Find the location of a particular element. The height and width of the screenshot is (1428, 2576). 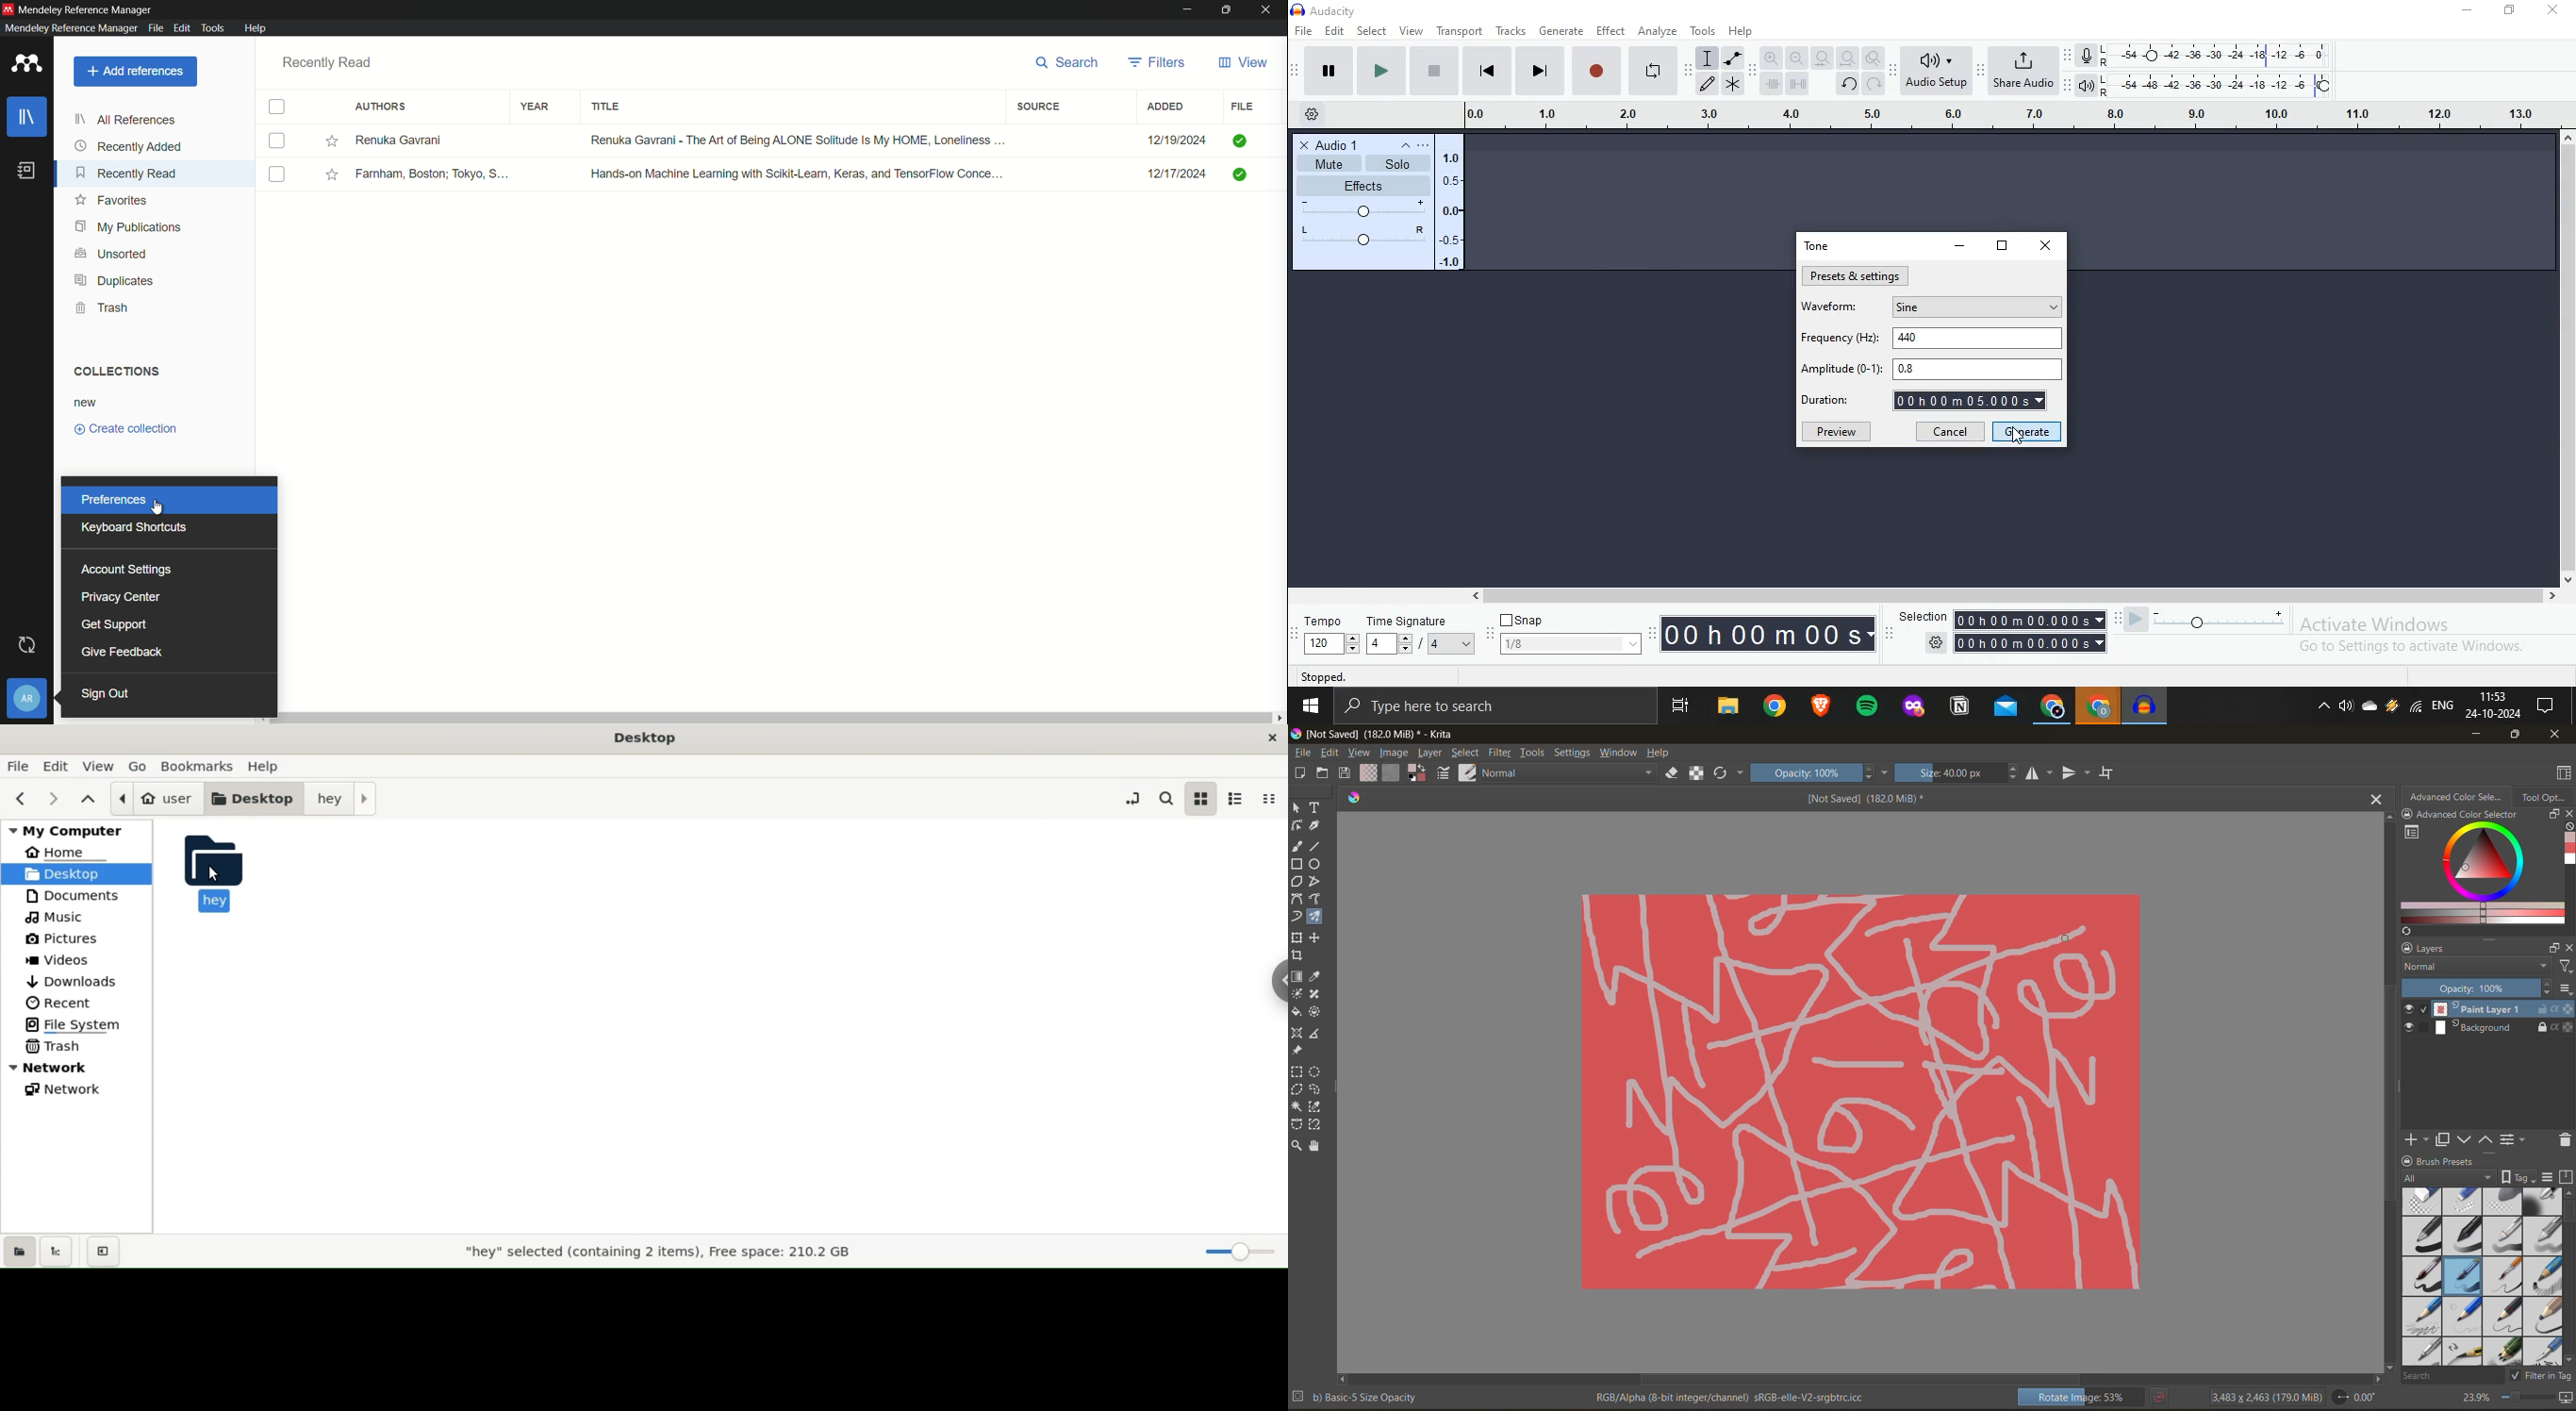

Fill patterns is located at coordinates (1391, 773).